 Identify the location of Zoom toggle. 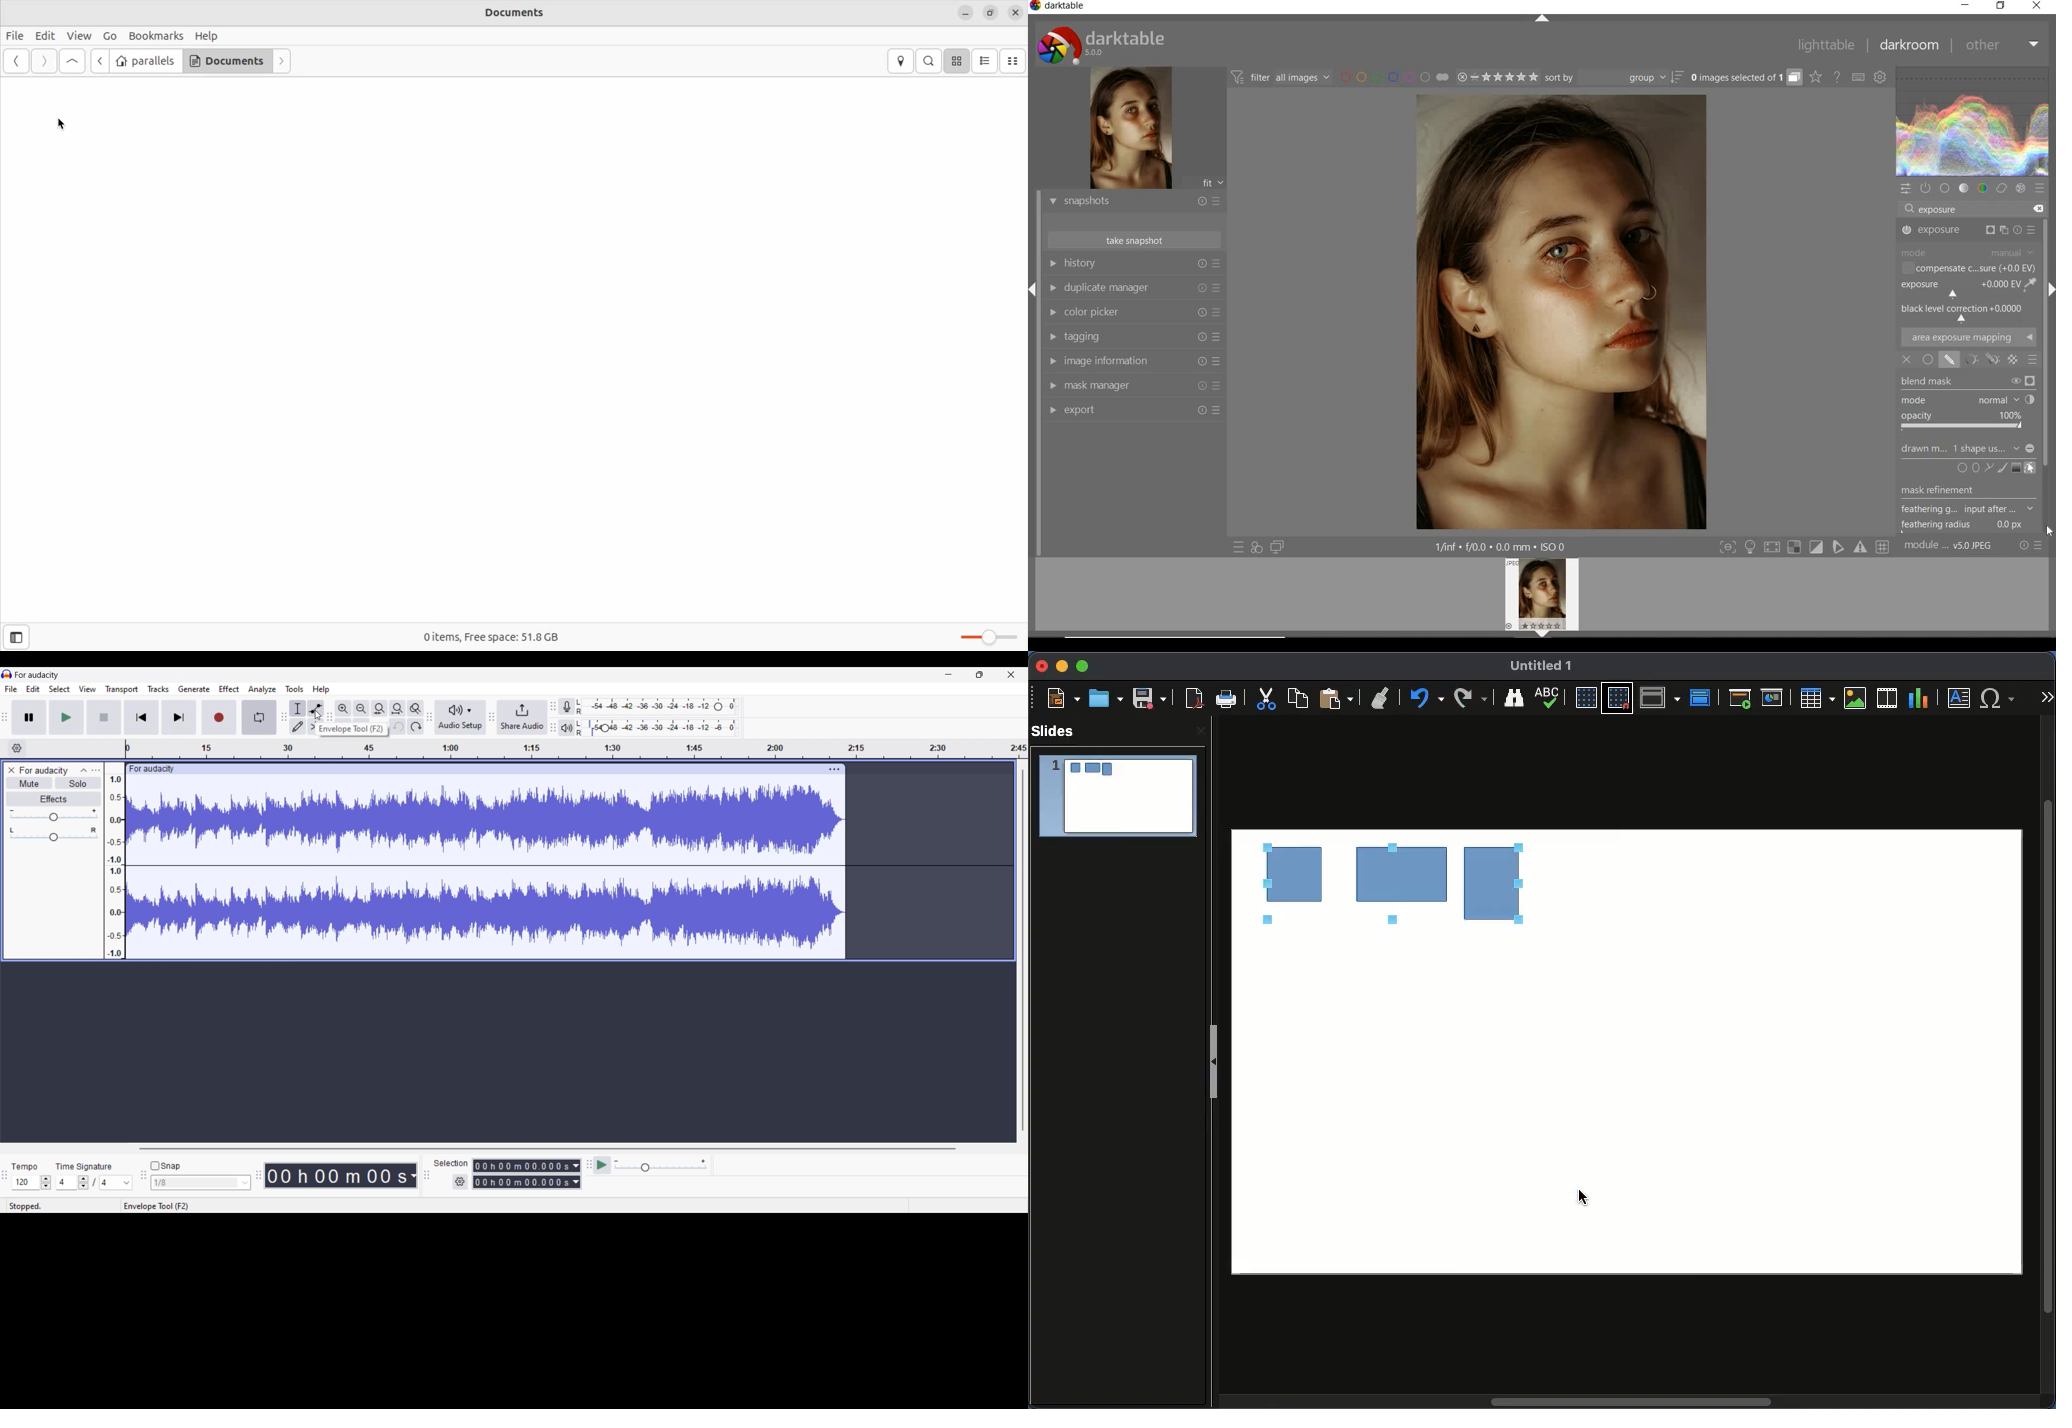
(415, 708).